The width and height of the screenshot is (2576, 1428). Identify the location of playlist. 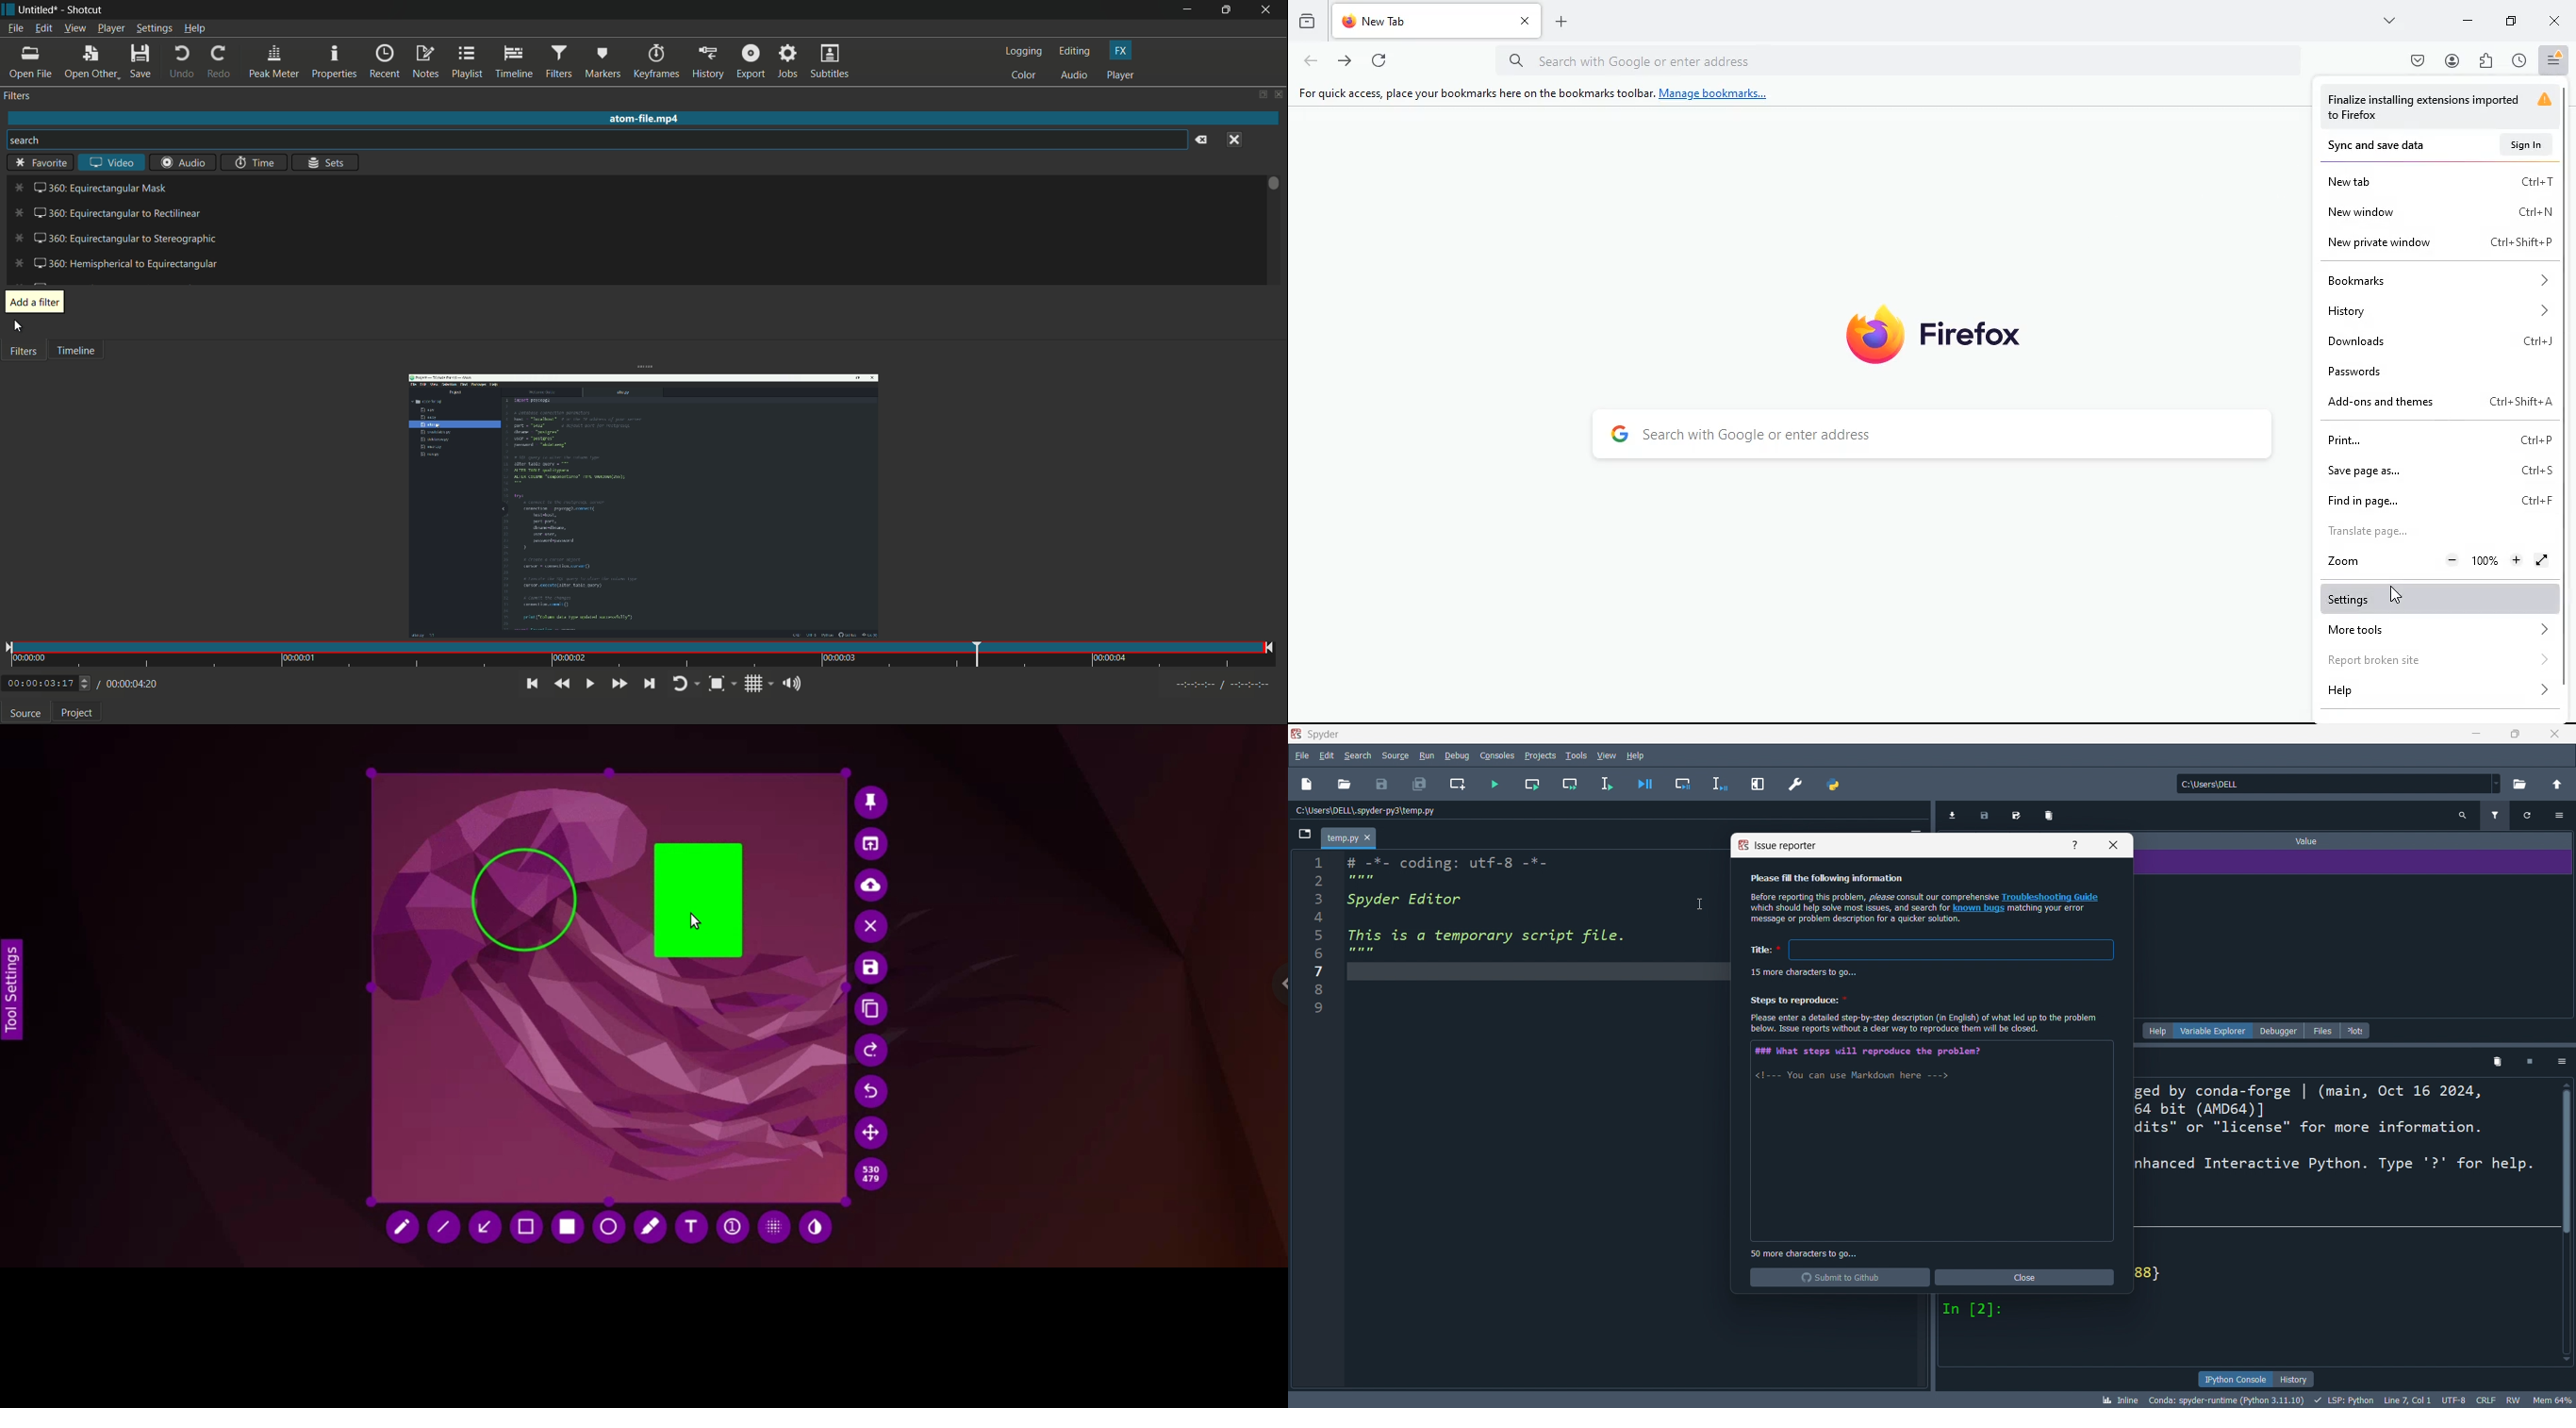
(467, 62).